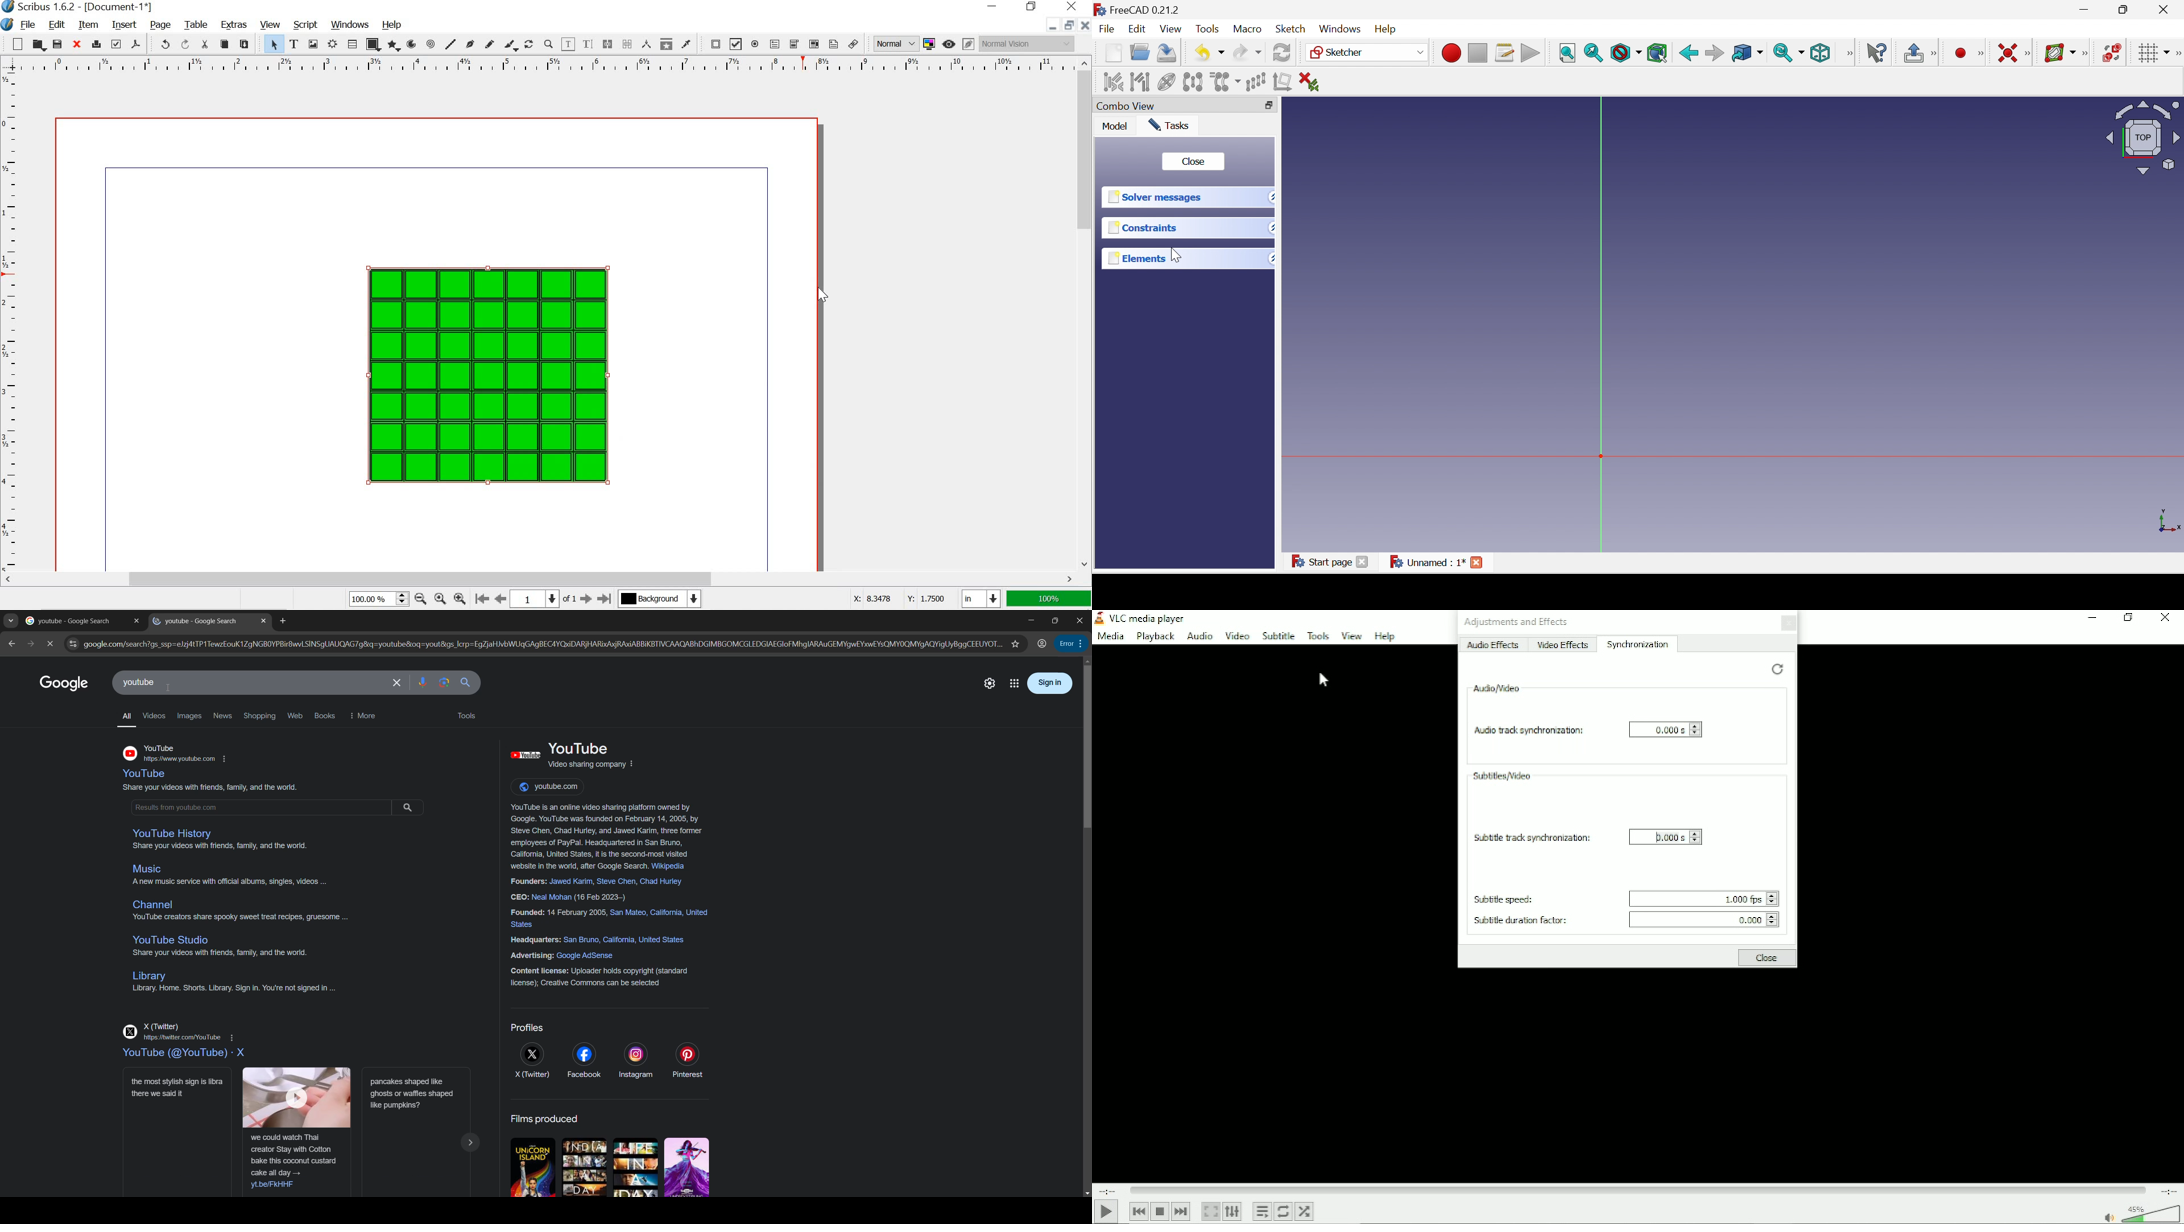  I want to click on film-4, so click(688, 1167).